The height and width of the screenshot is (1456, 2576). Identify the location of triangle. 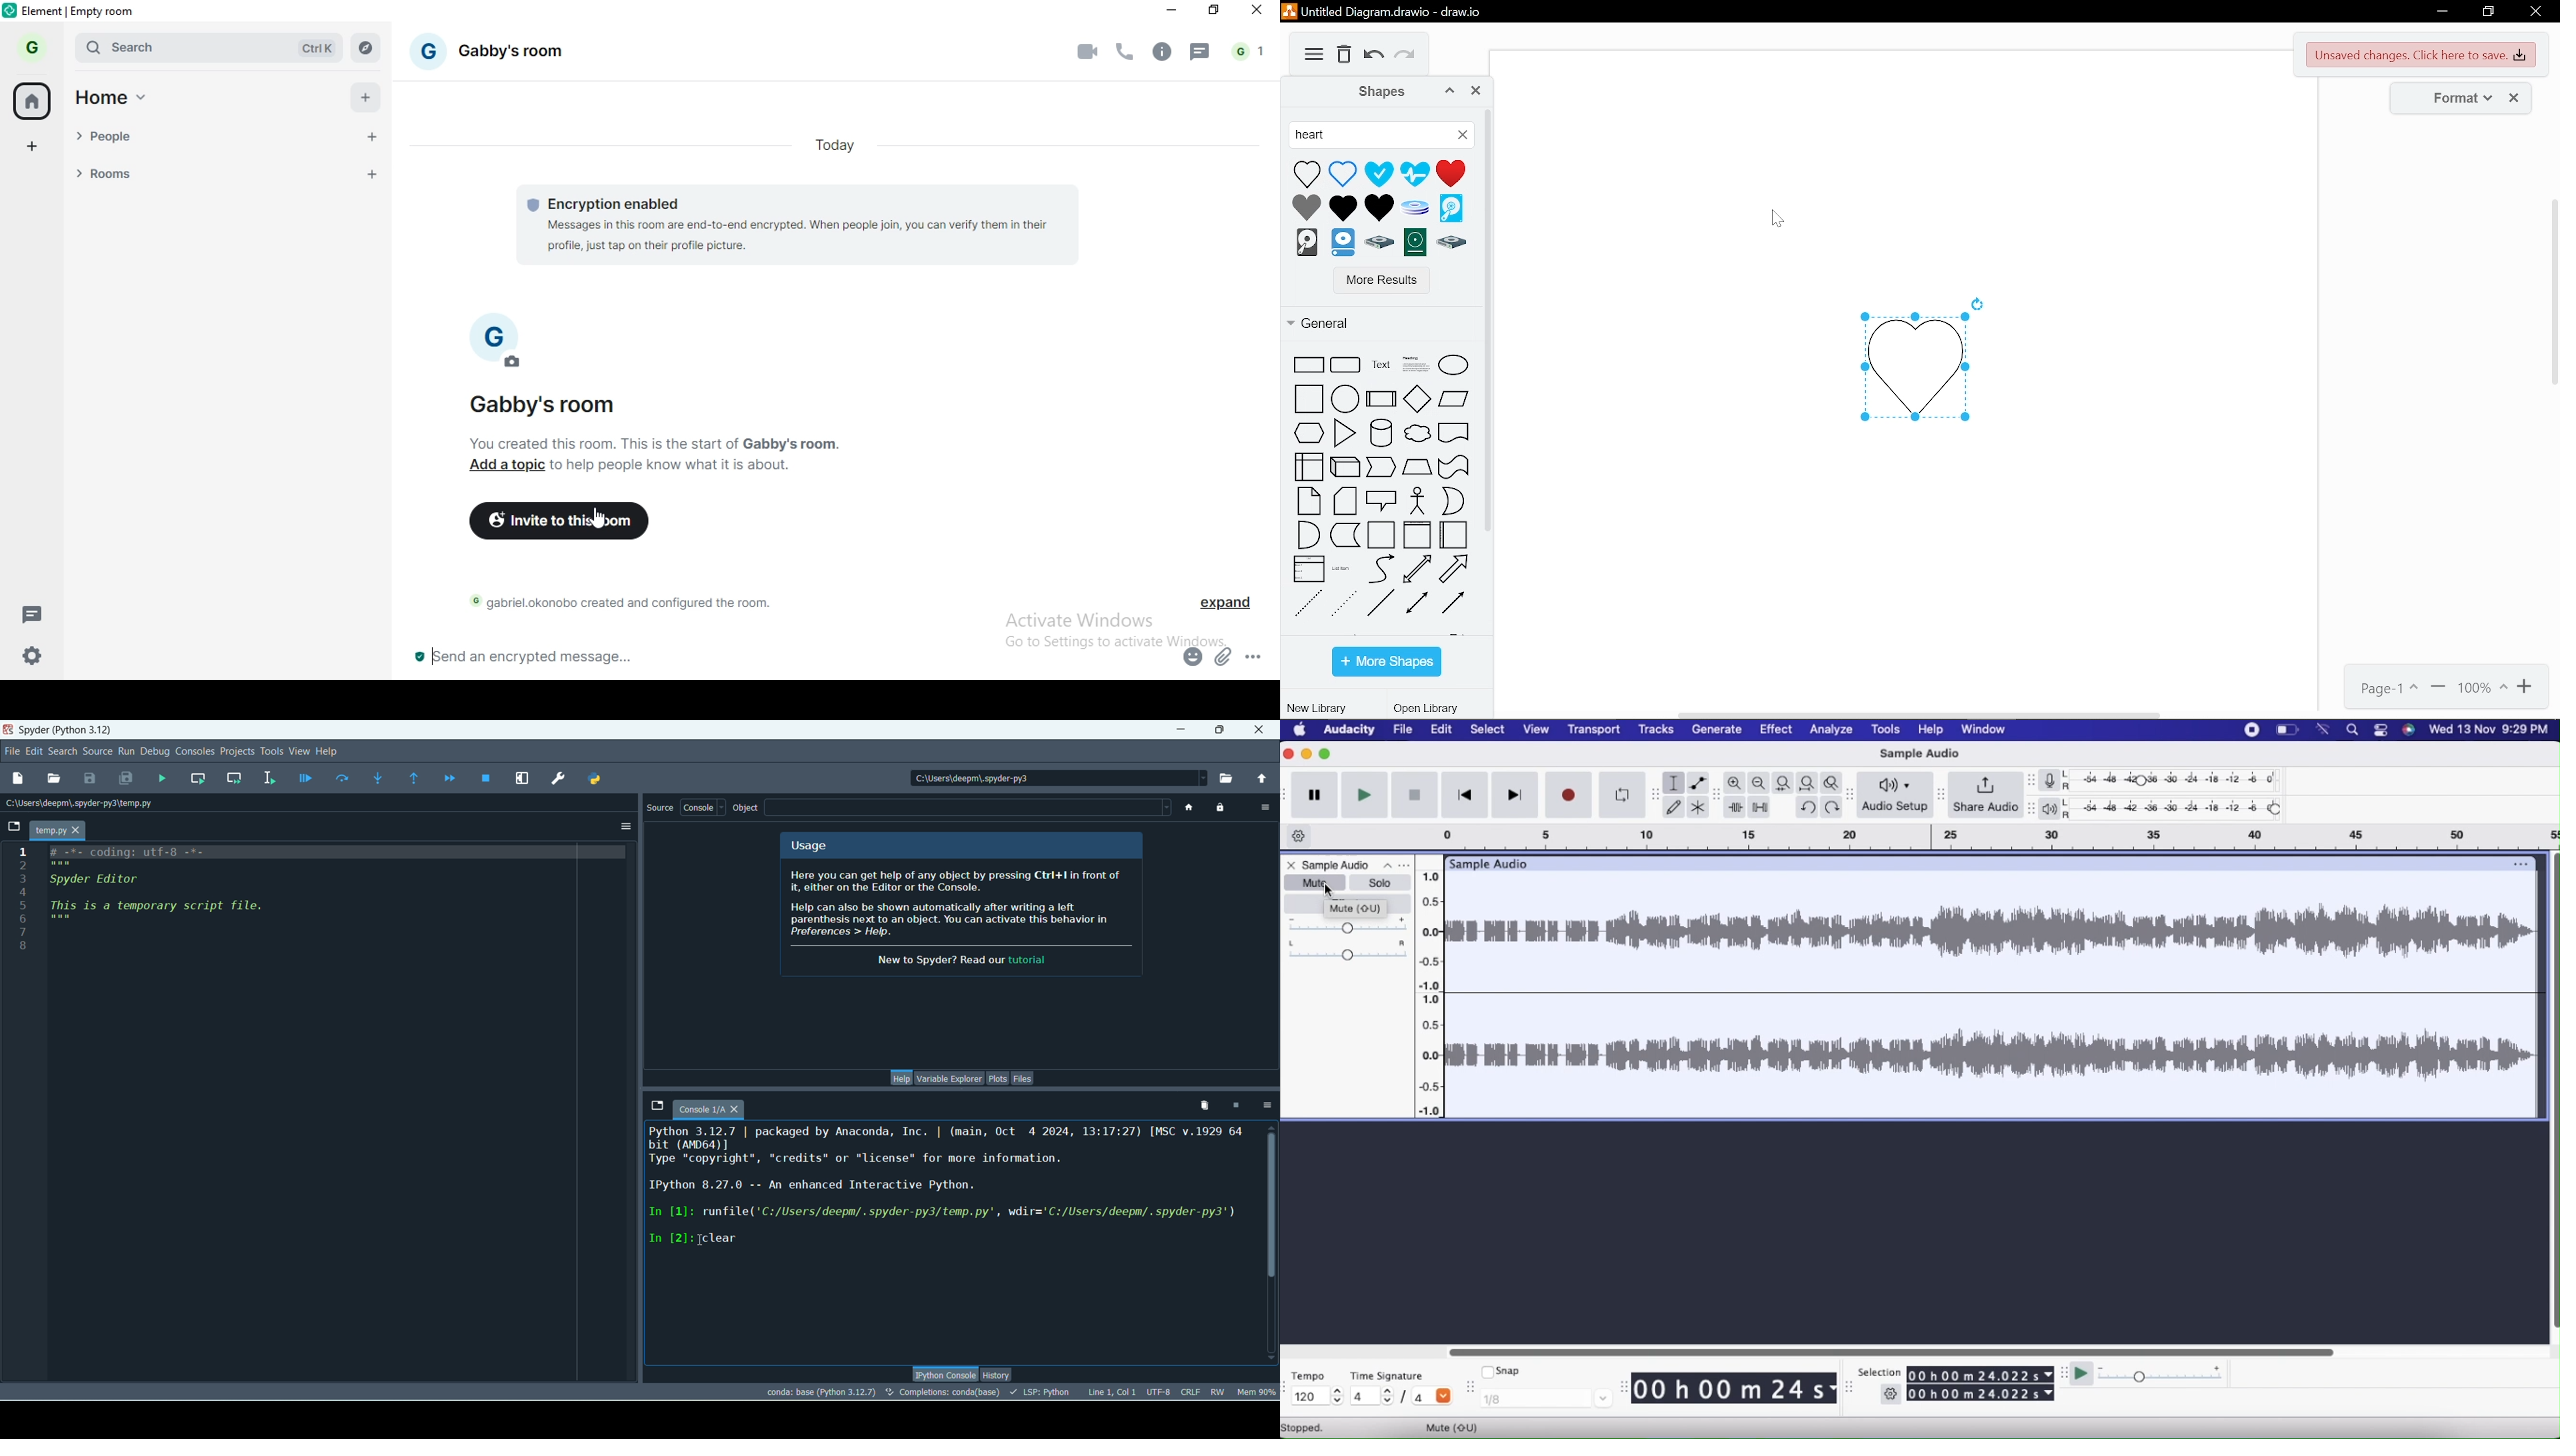
(1347, 433).